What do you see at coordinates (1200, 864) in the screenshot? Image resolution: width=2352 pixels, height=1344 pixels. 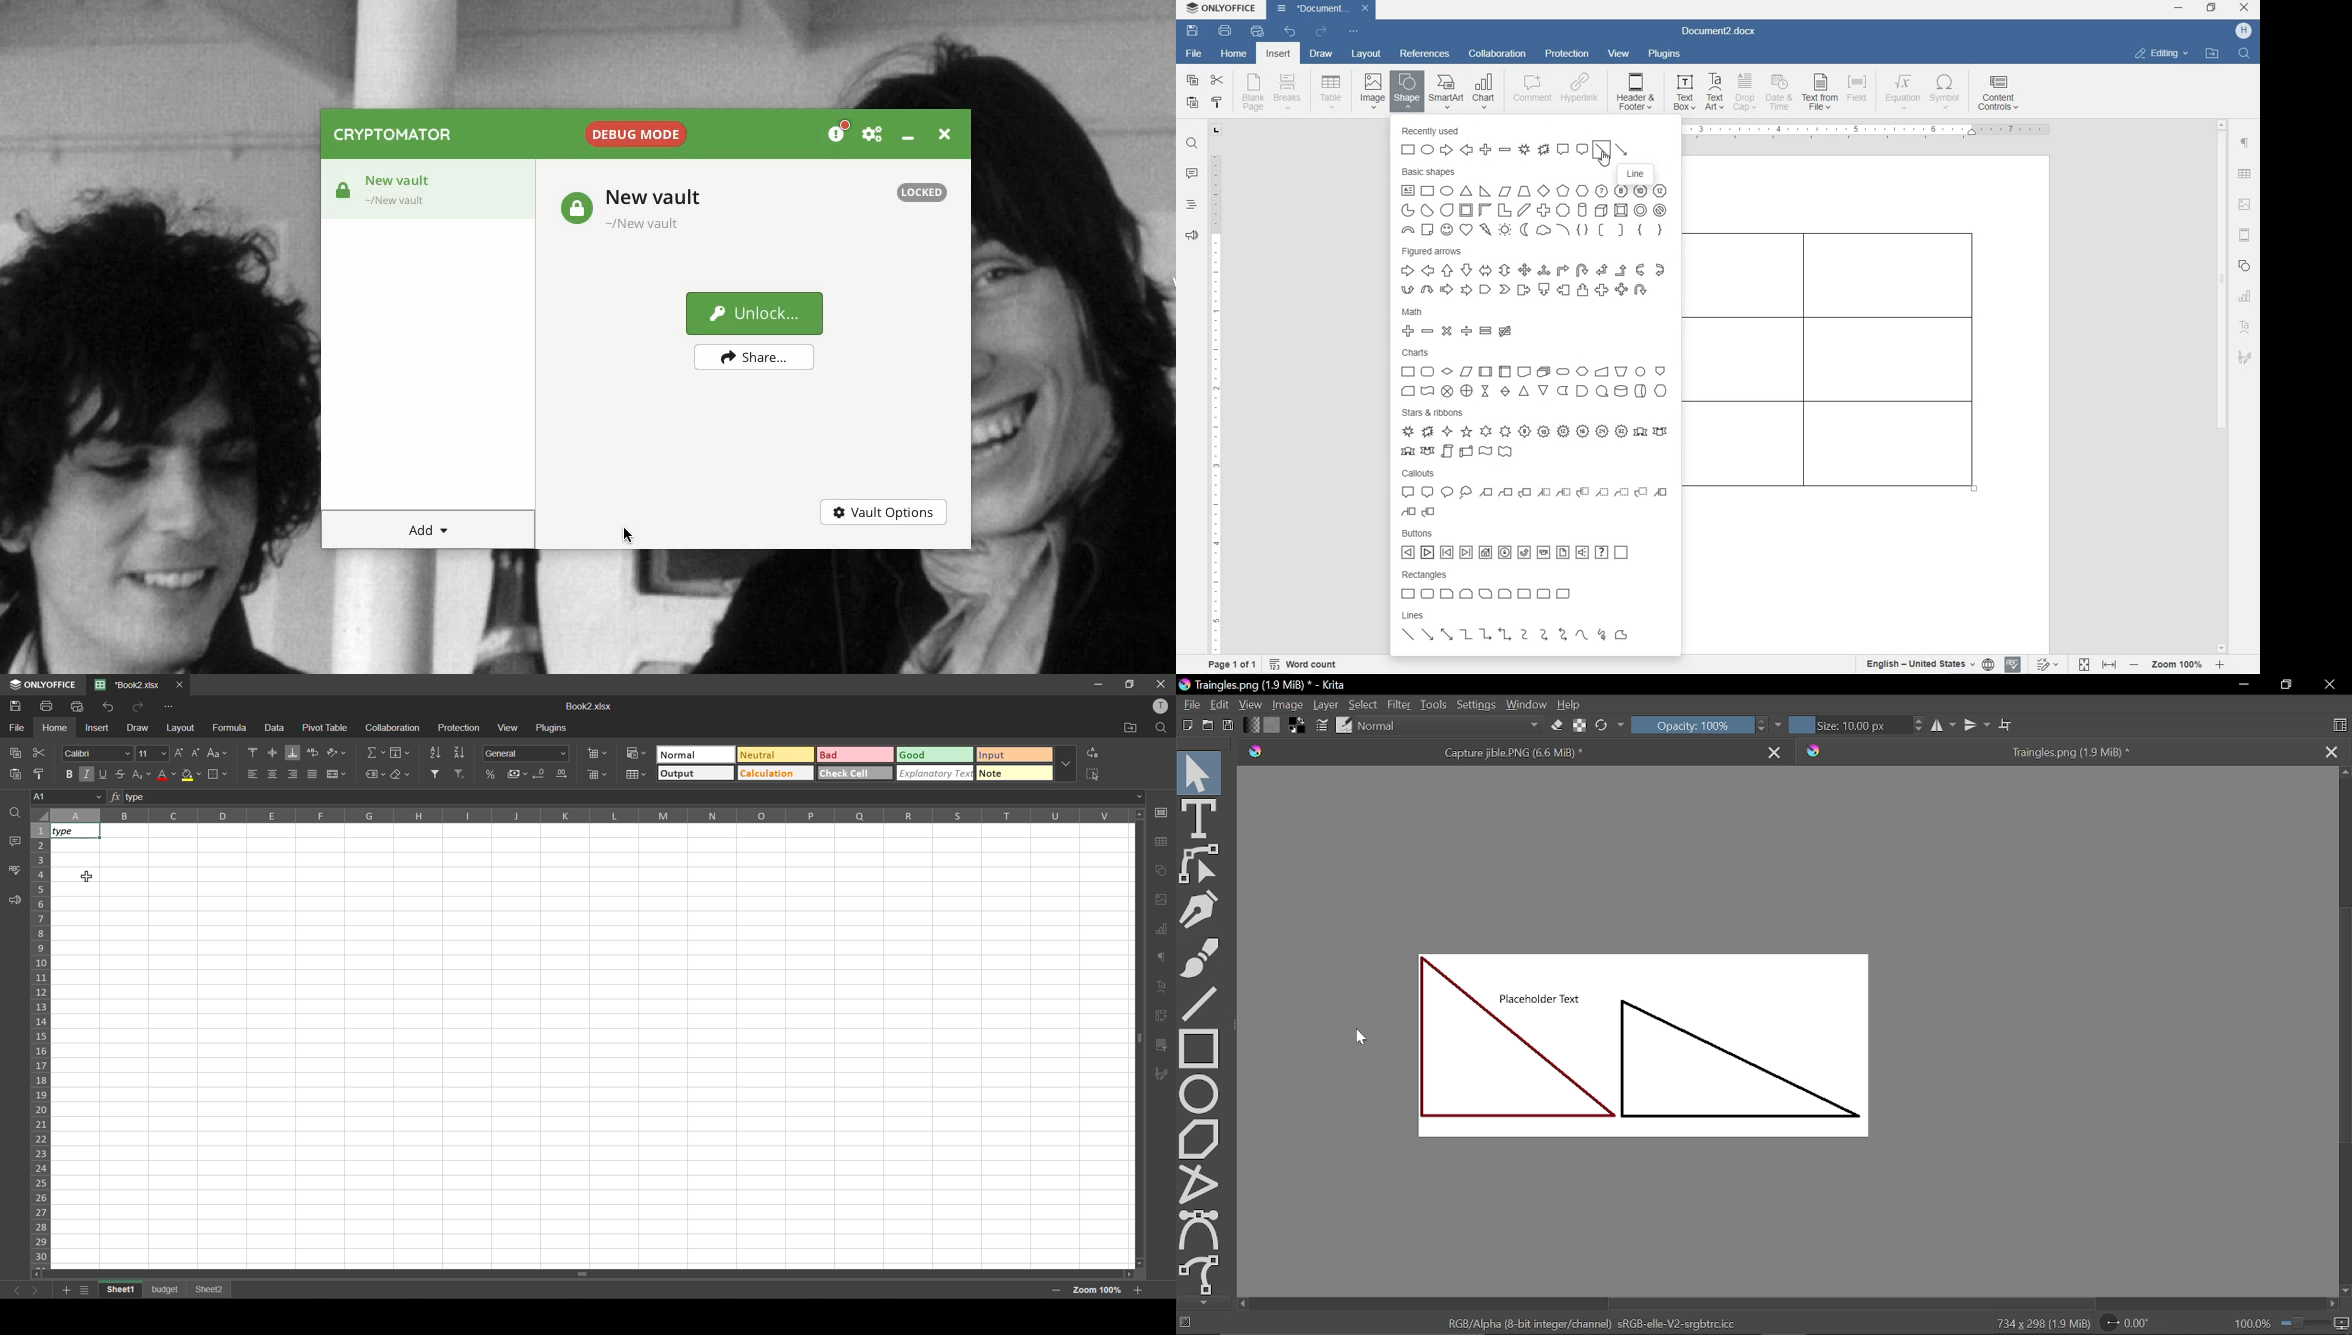 I see `Edit shapes tool` at bounding box center [1200, 864].